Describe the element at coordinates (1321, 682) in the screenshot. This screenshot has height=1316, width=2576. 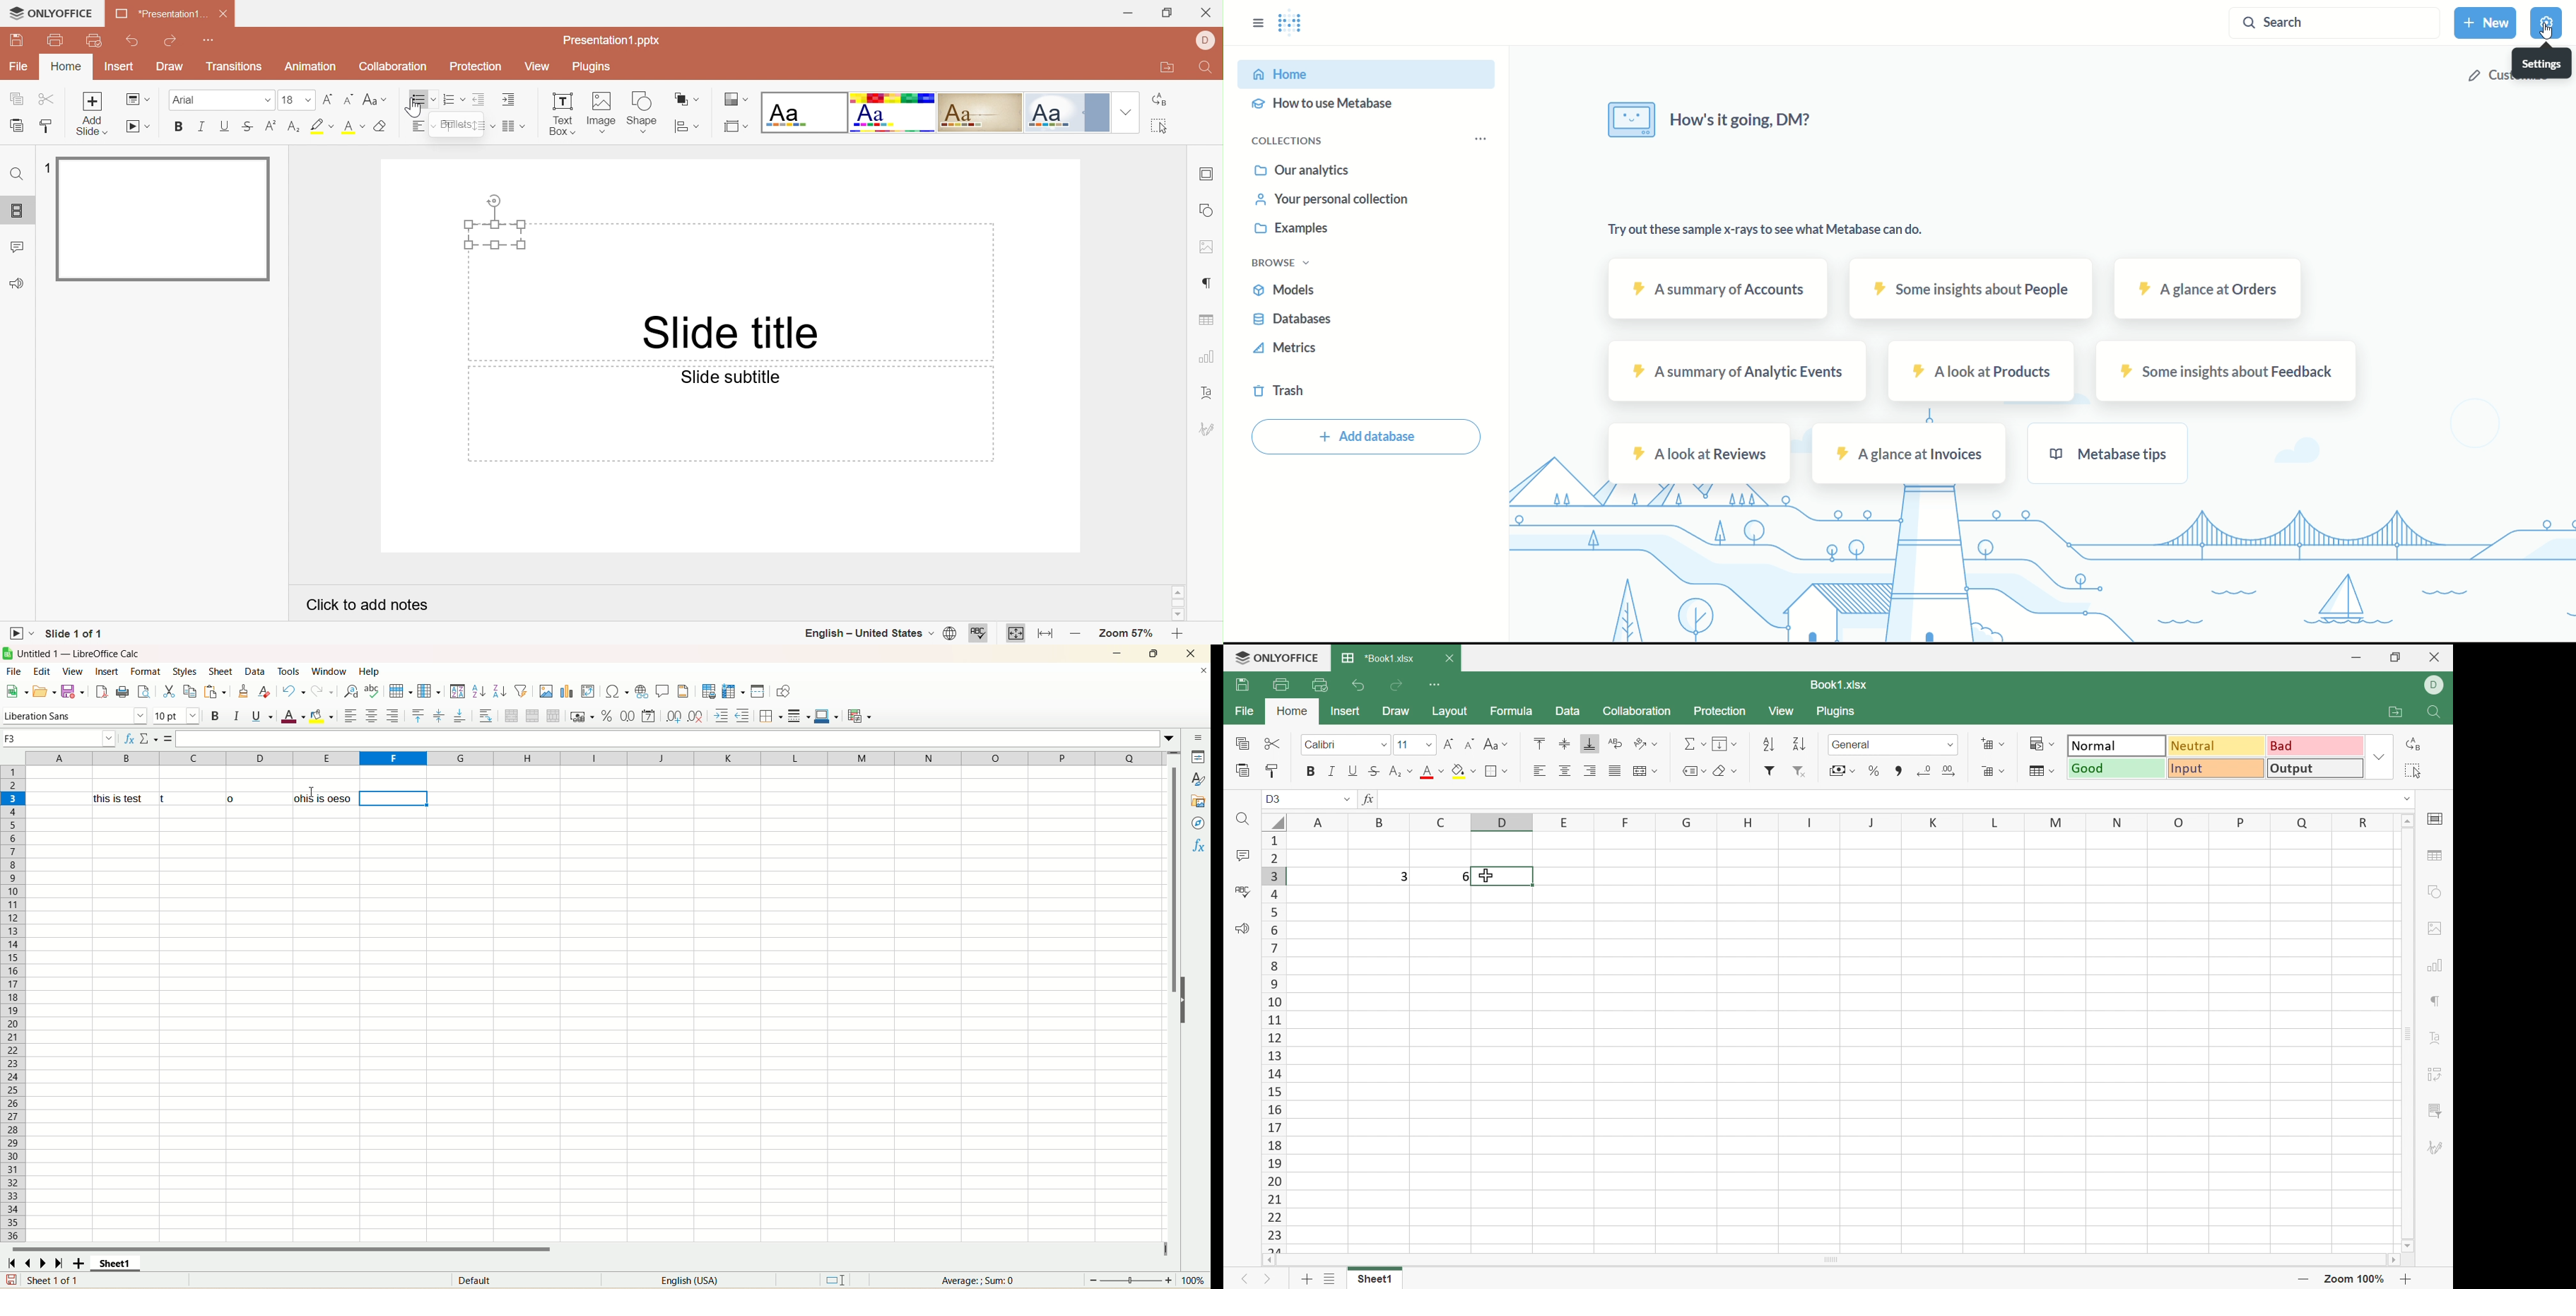
I see `Quick print` at that location.